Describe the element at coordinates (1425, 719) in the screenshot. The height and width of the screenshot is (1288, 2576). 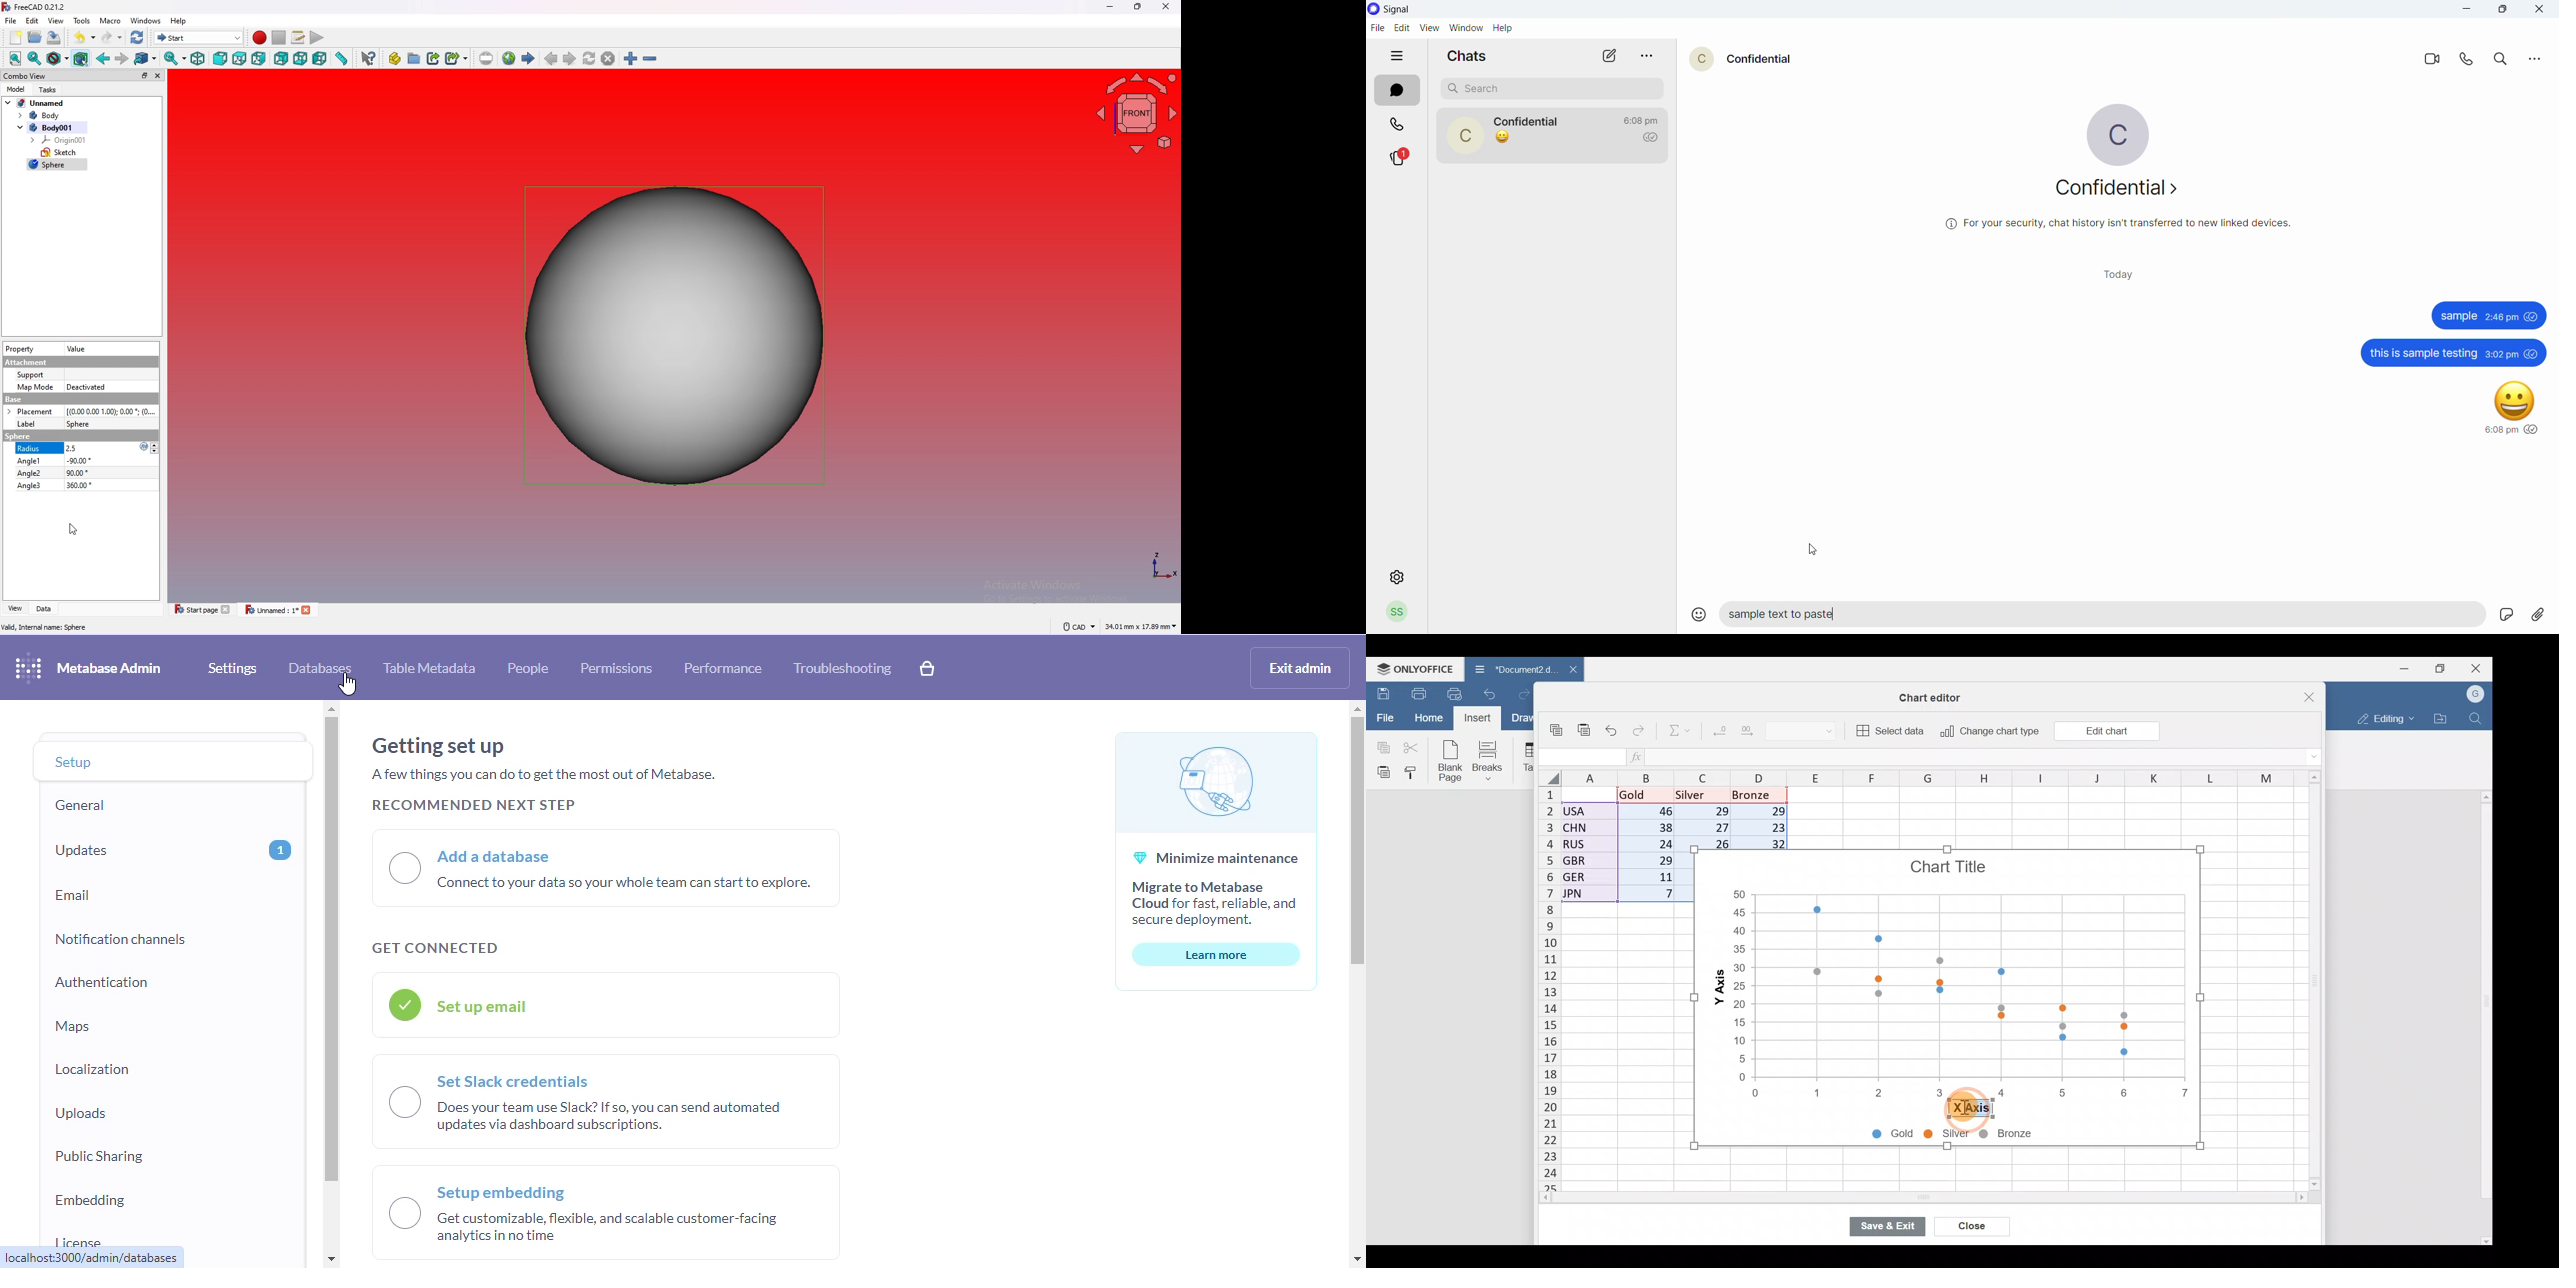
I see `Home` at that location.